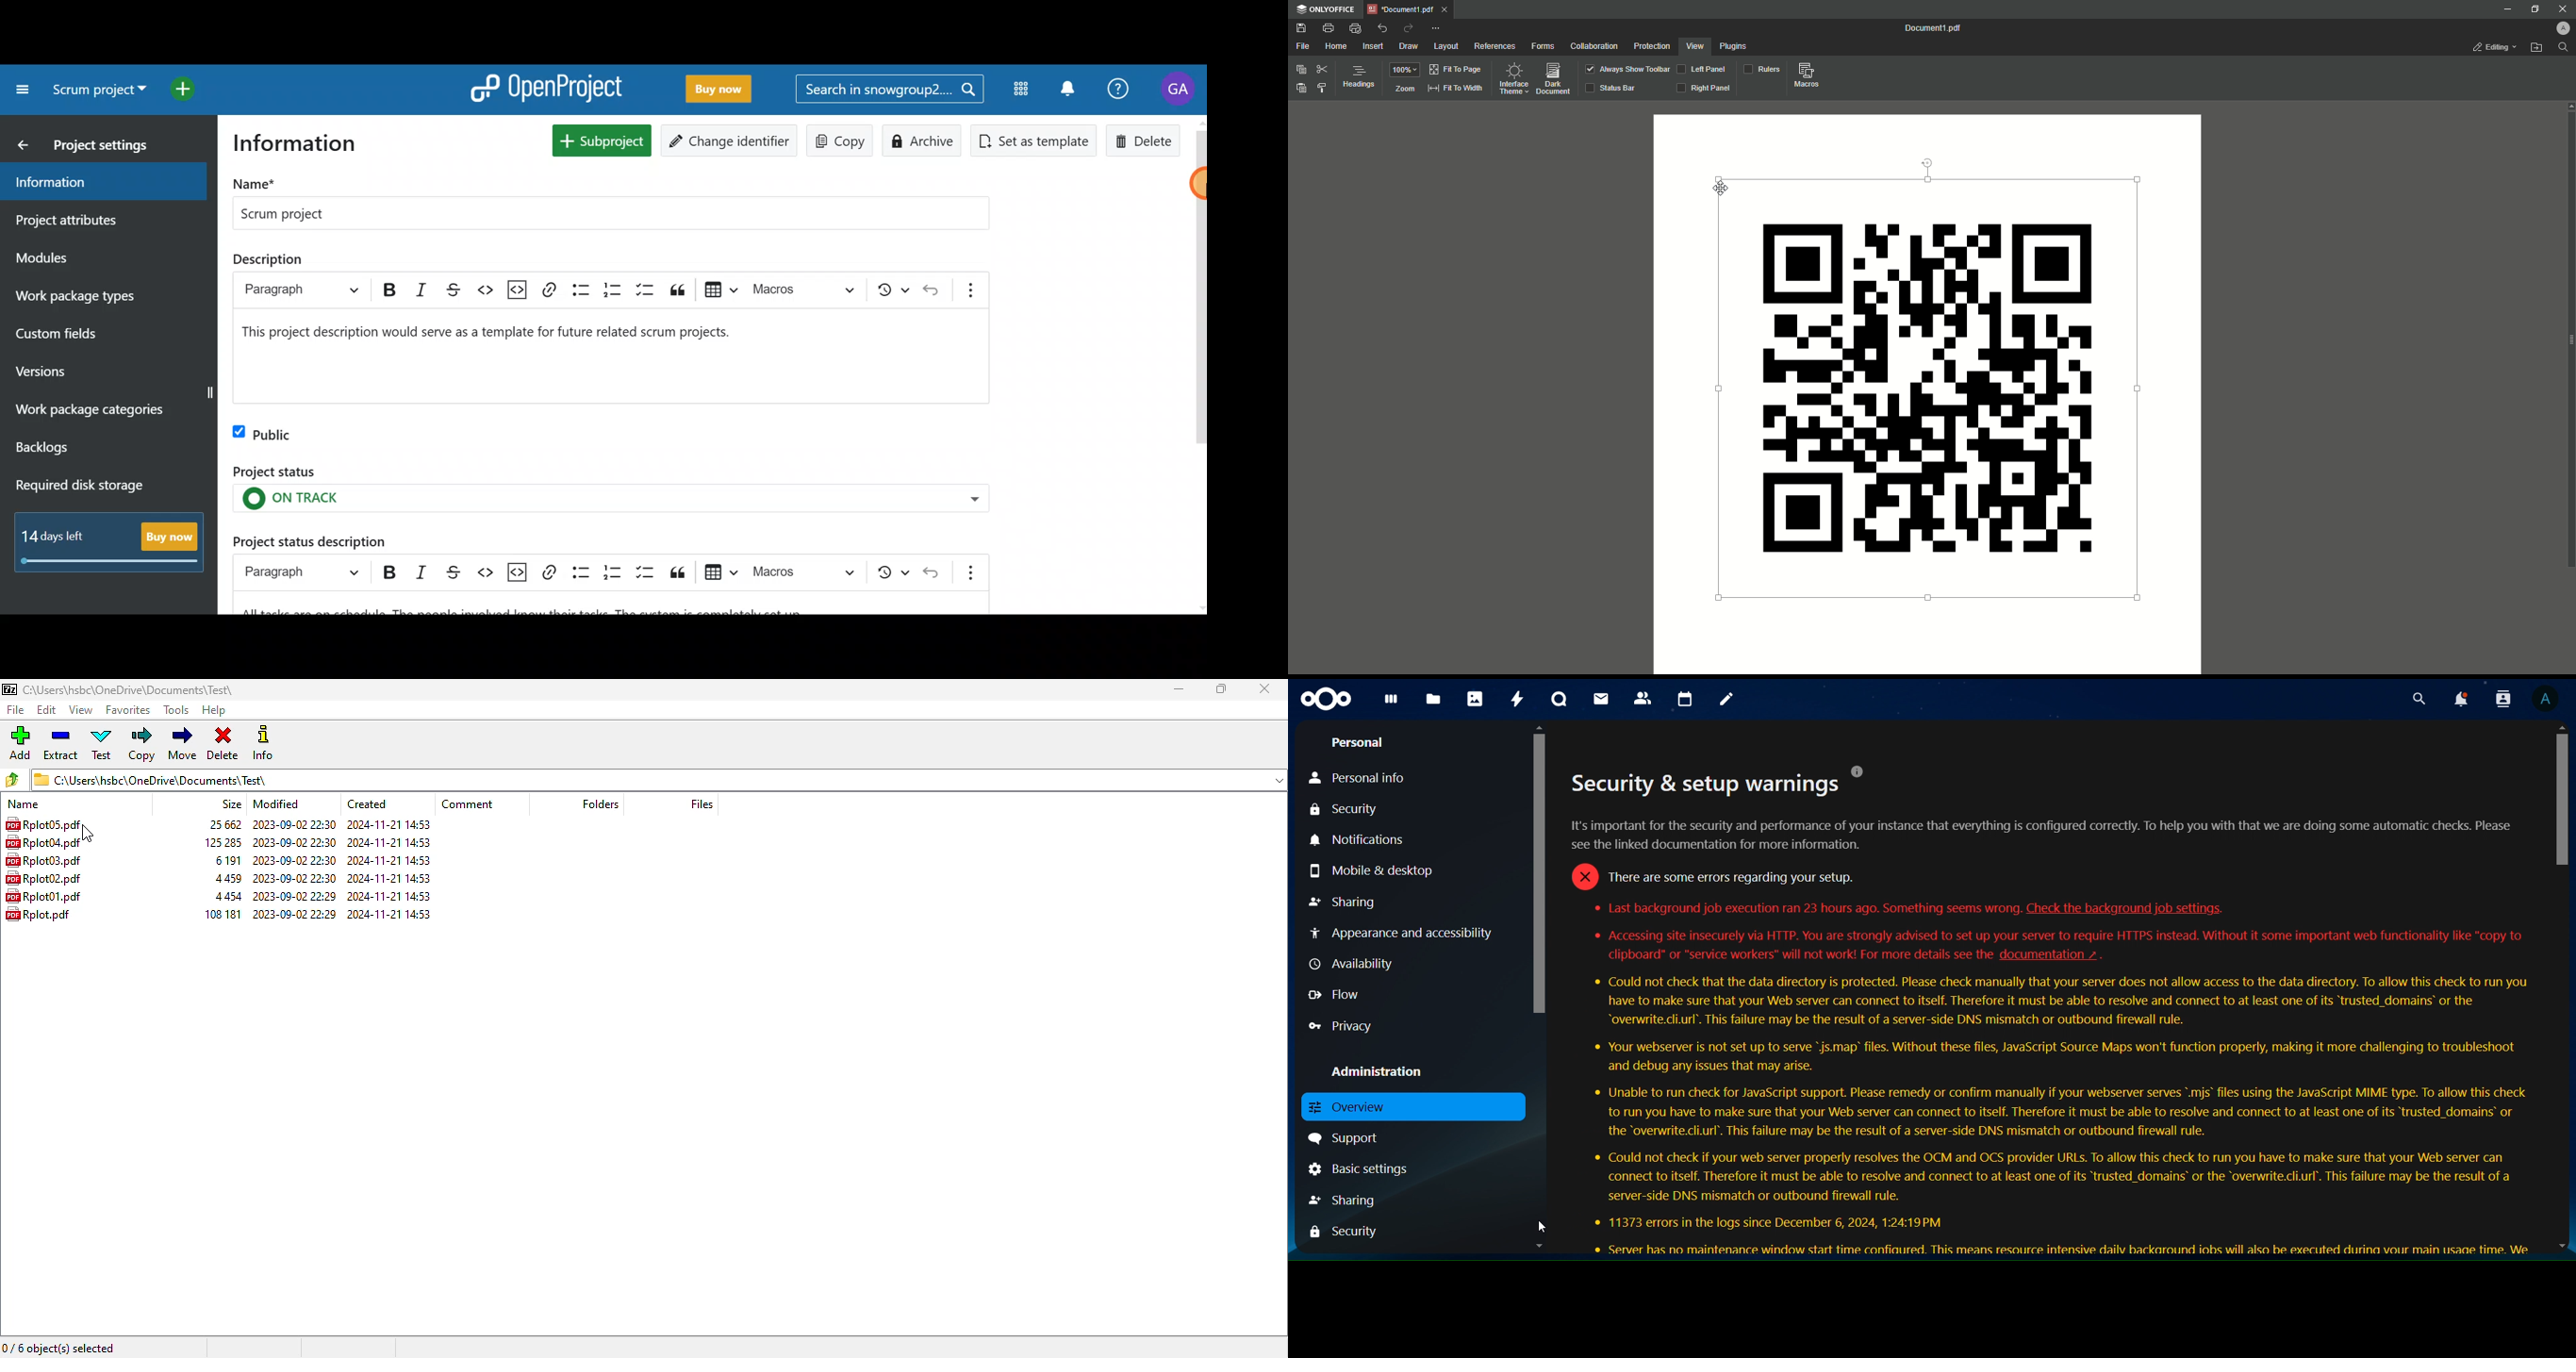 This screenshot has height=1372, width=2576. I want to click on close, so click(1264, 688).